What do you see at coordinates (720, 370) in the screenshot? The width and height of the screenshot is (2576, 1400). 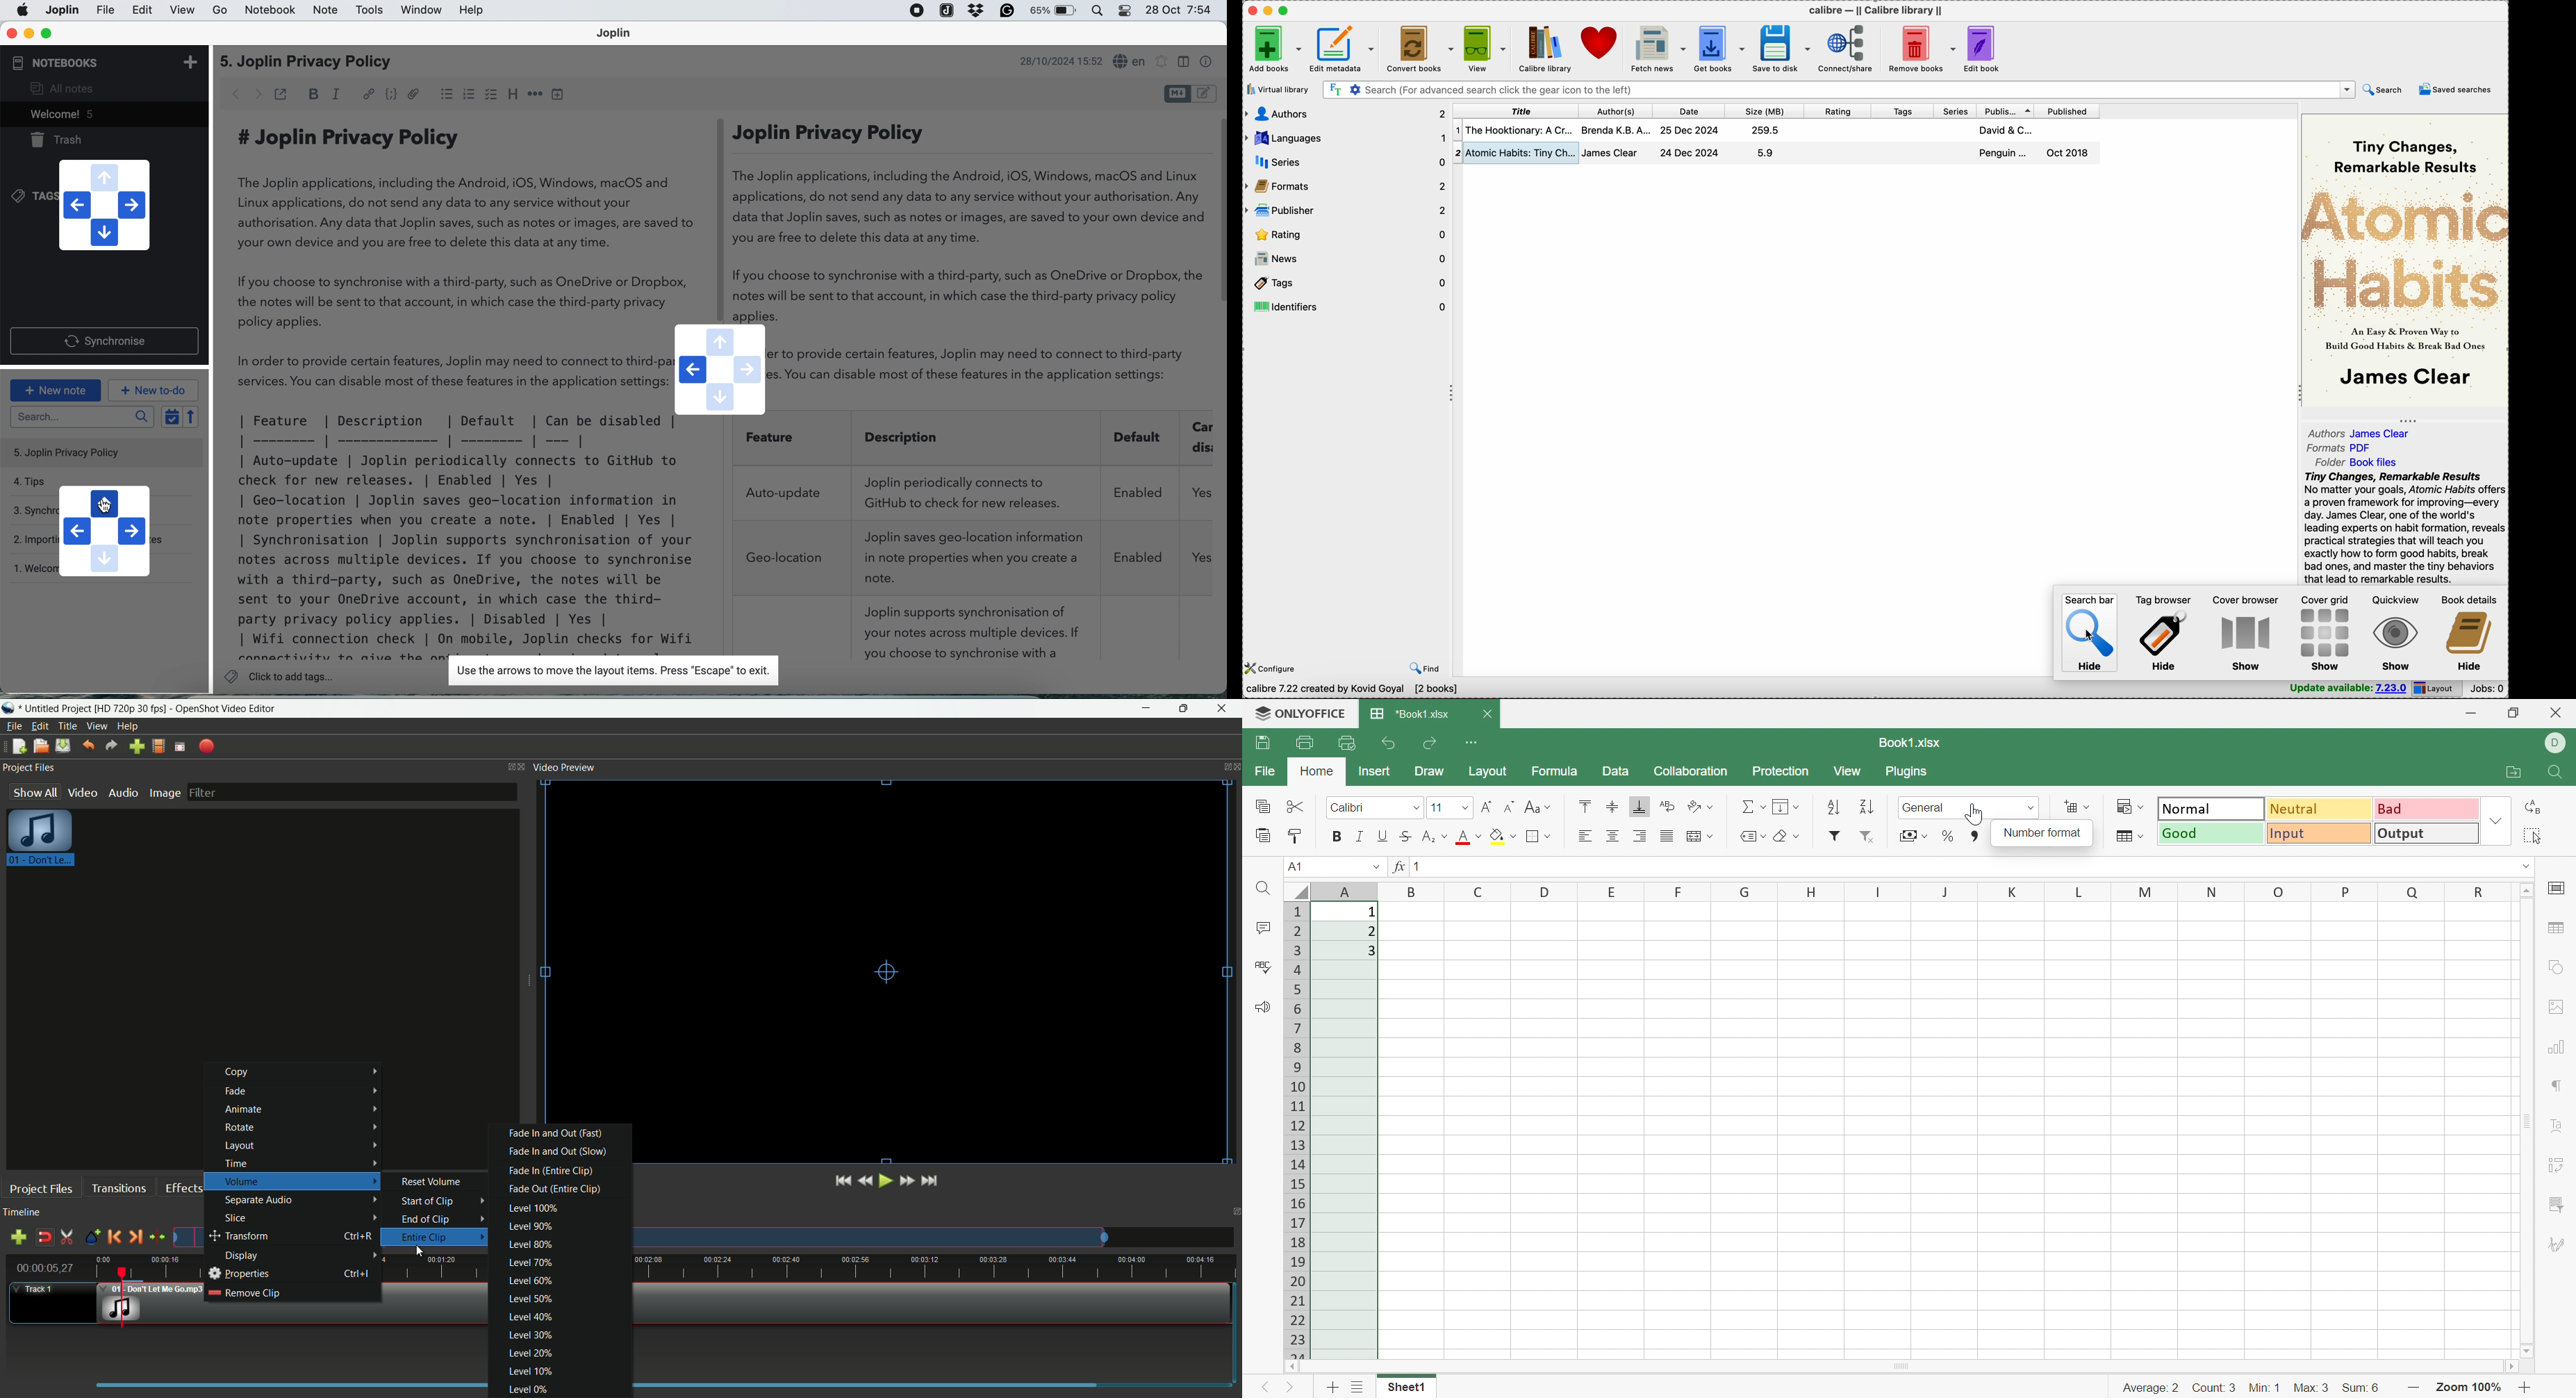 I see `navigation buttons` at bounding box center [720, 370].